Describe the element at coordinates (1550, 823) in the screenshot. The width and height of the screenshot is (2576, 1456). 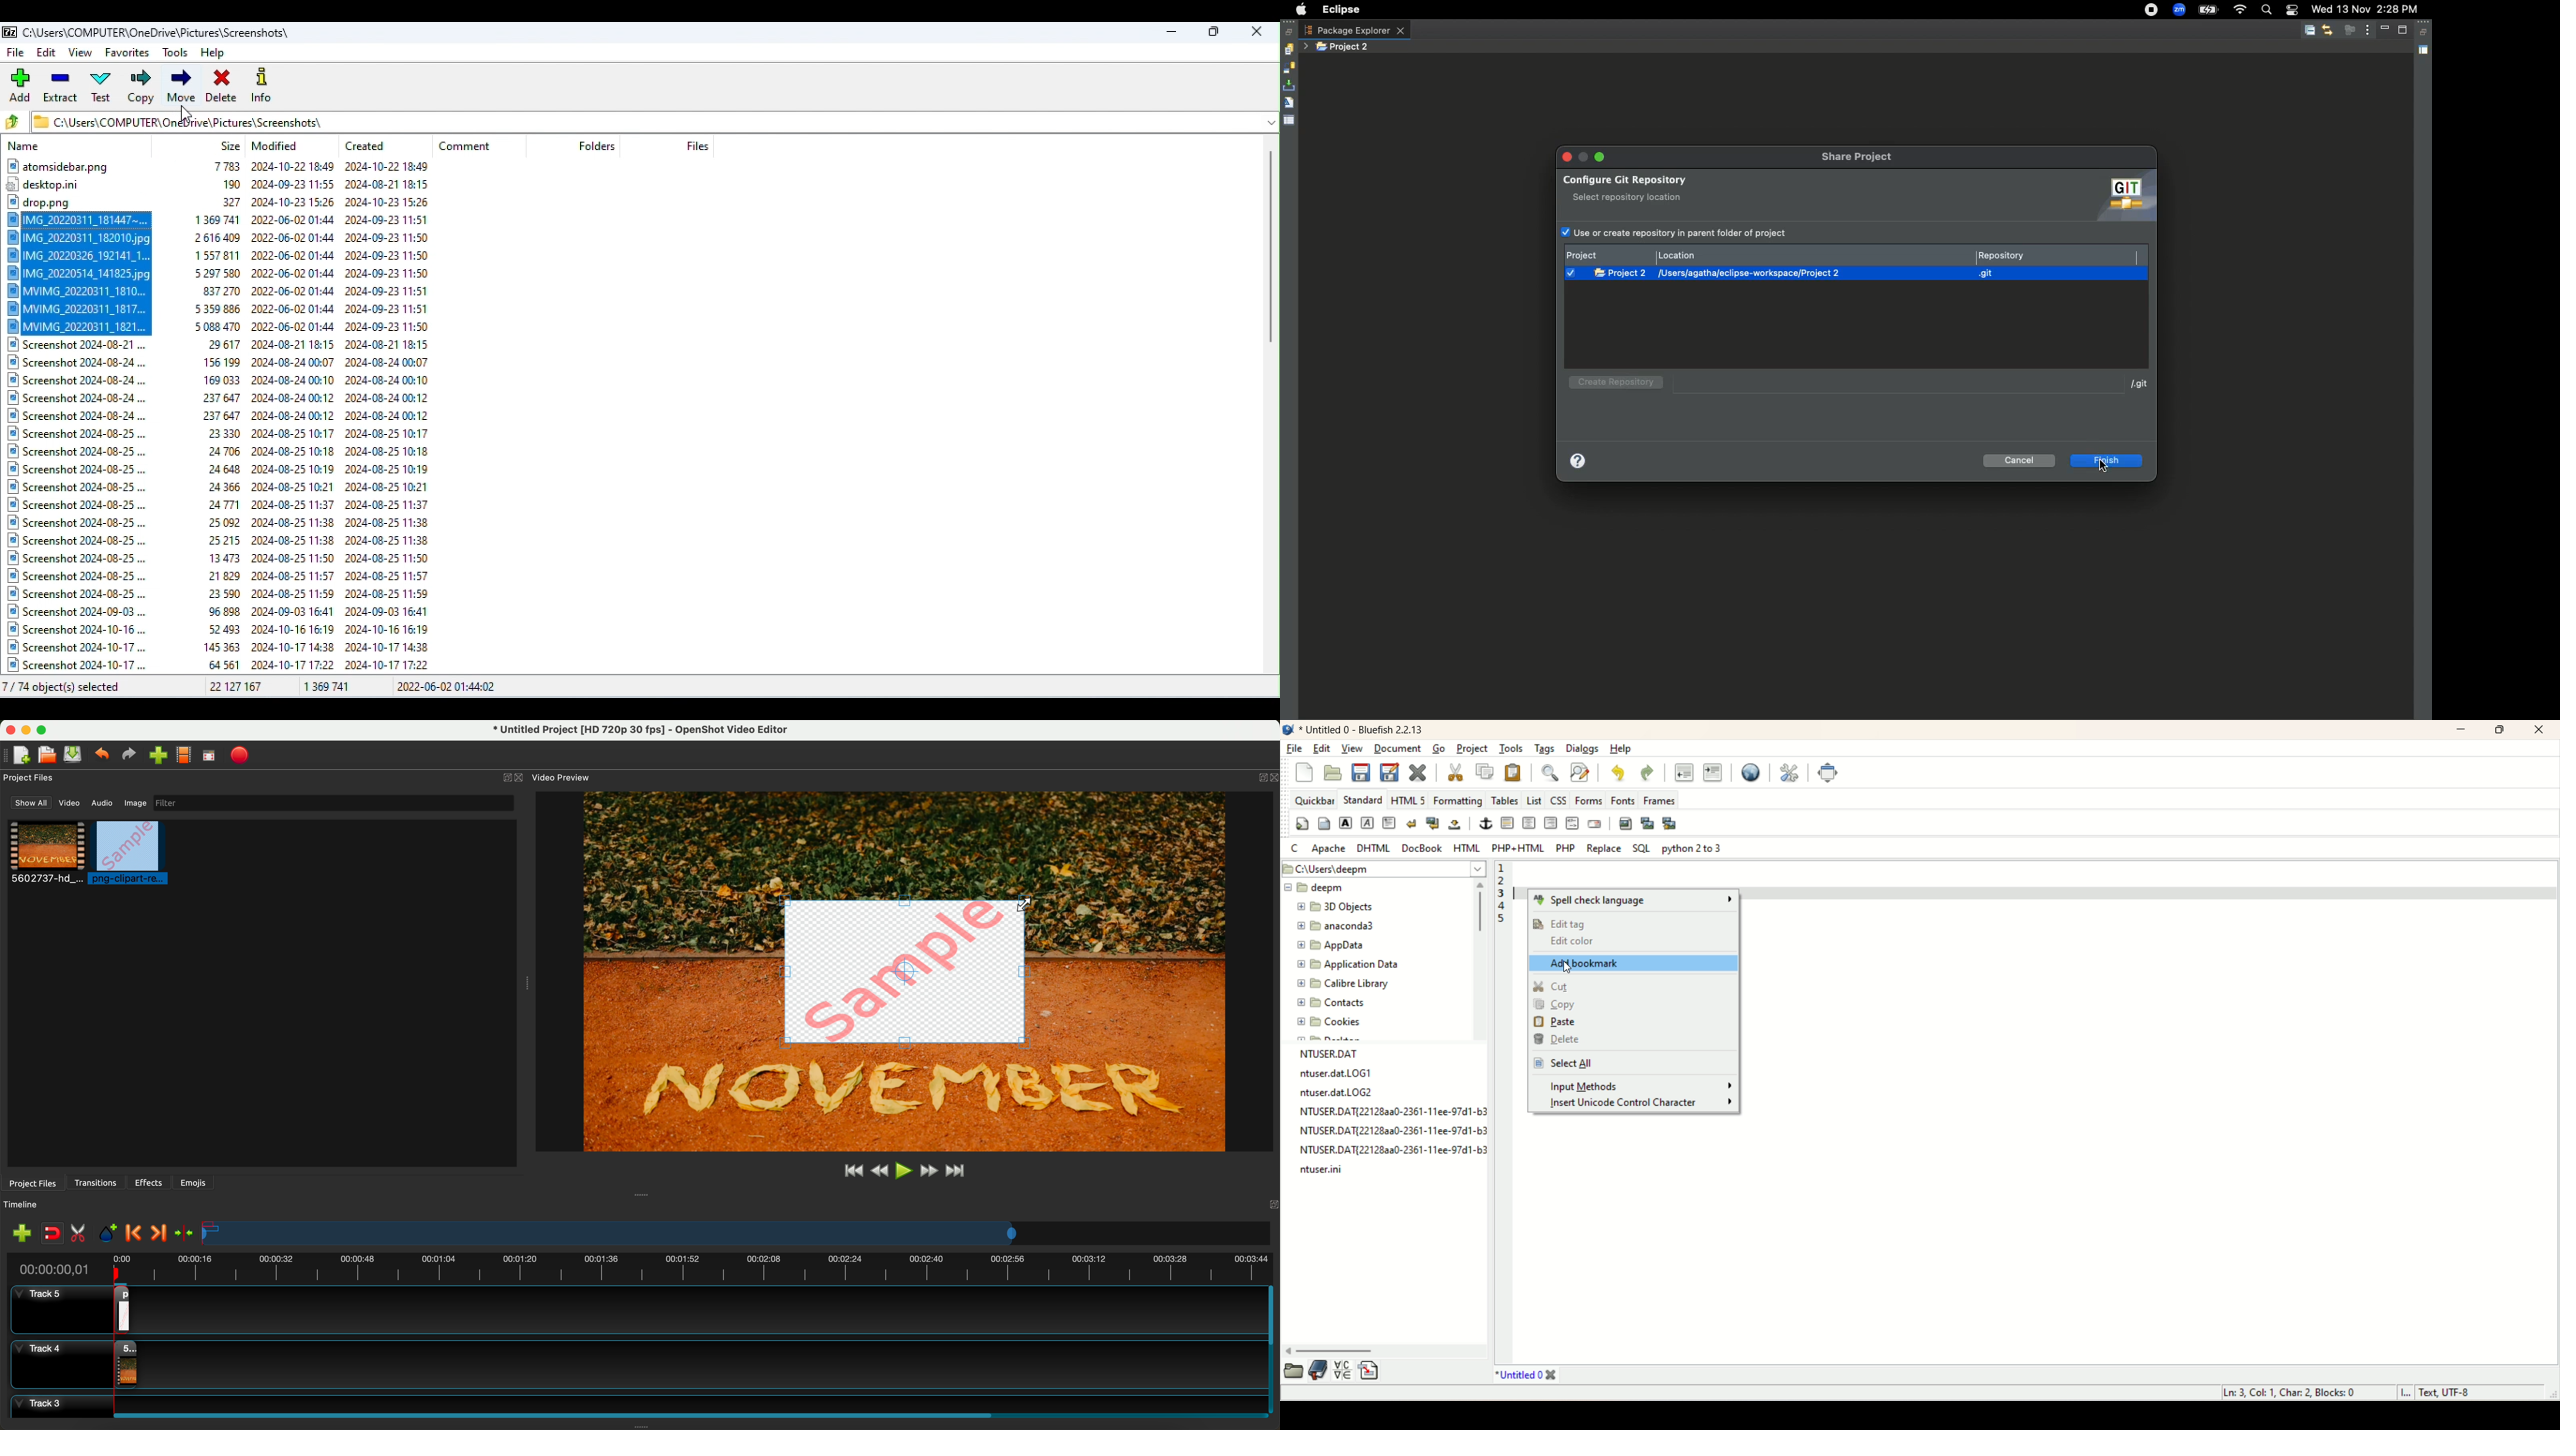
I see `right justify` at that location.